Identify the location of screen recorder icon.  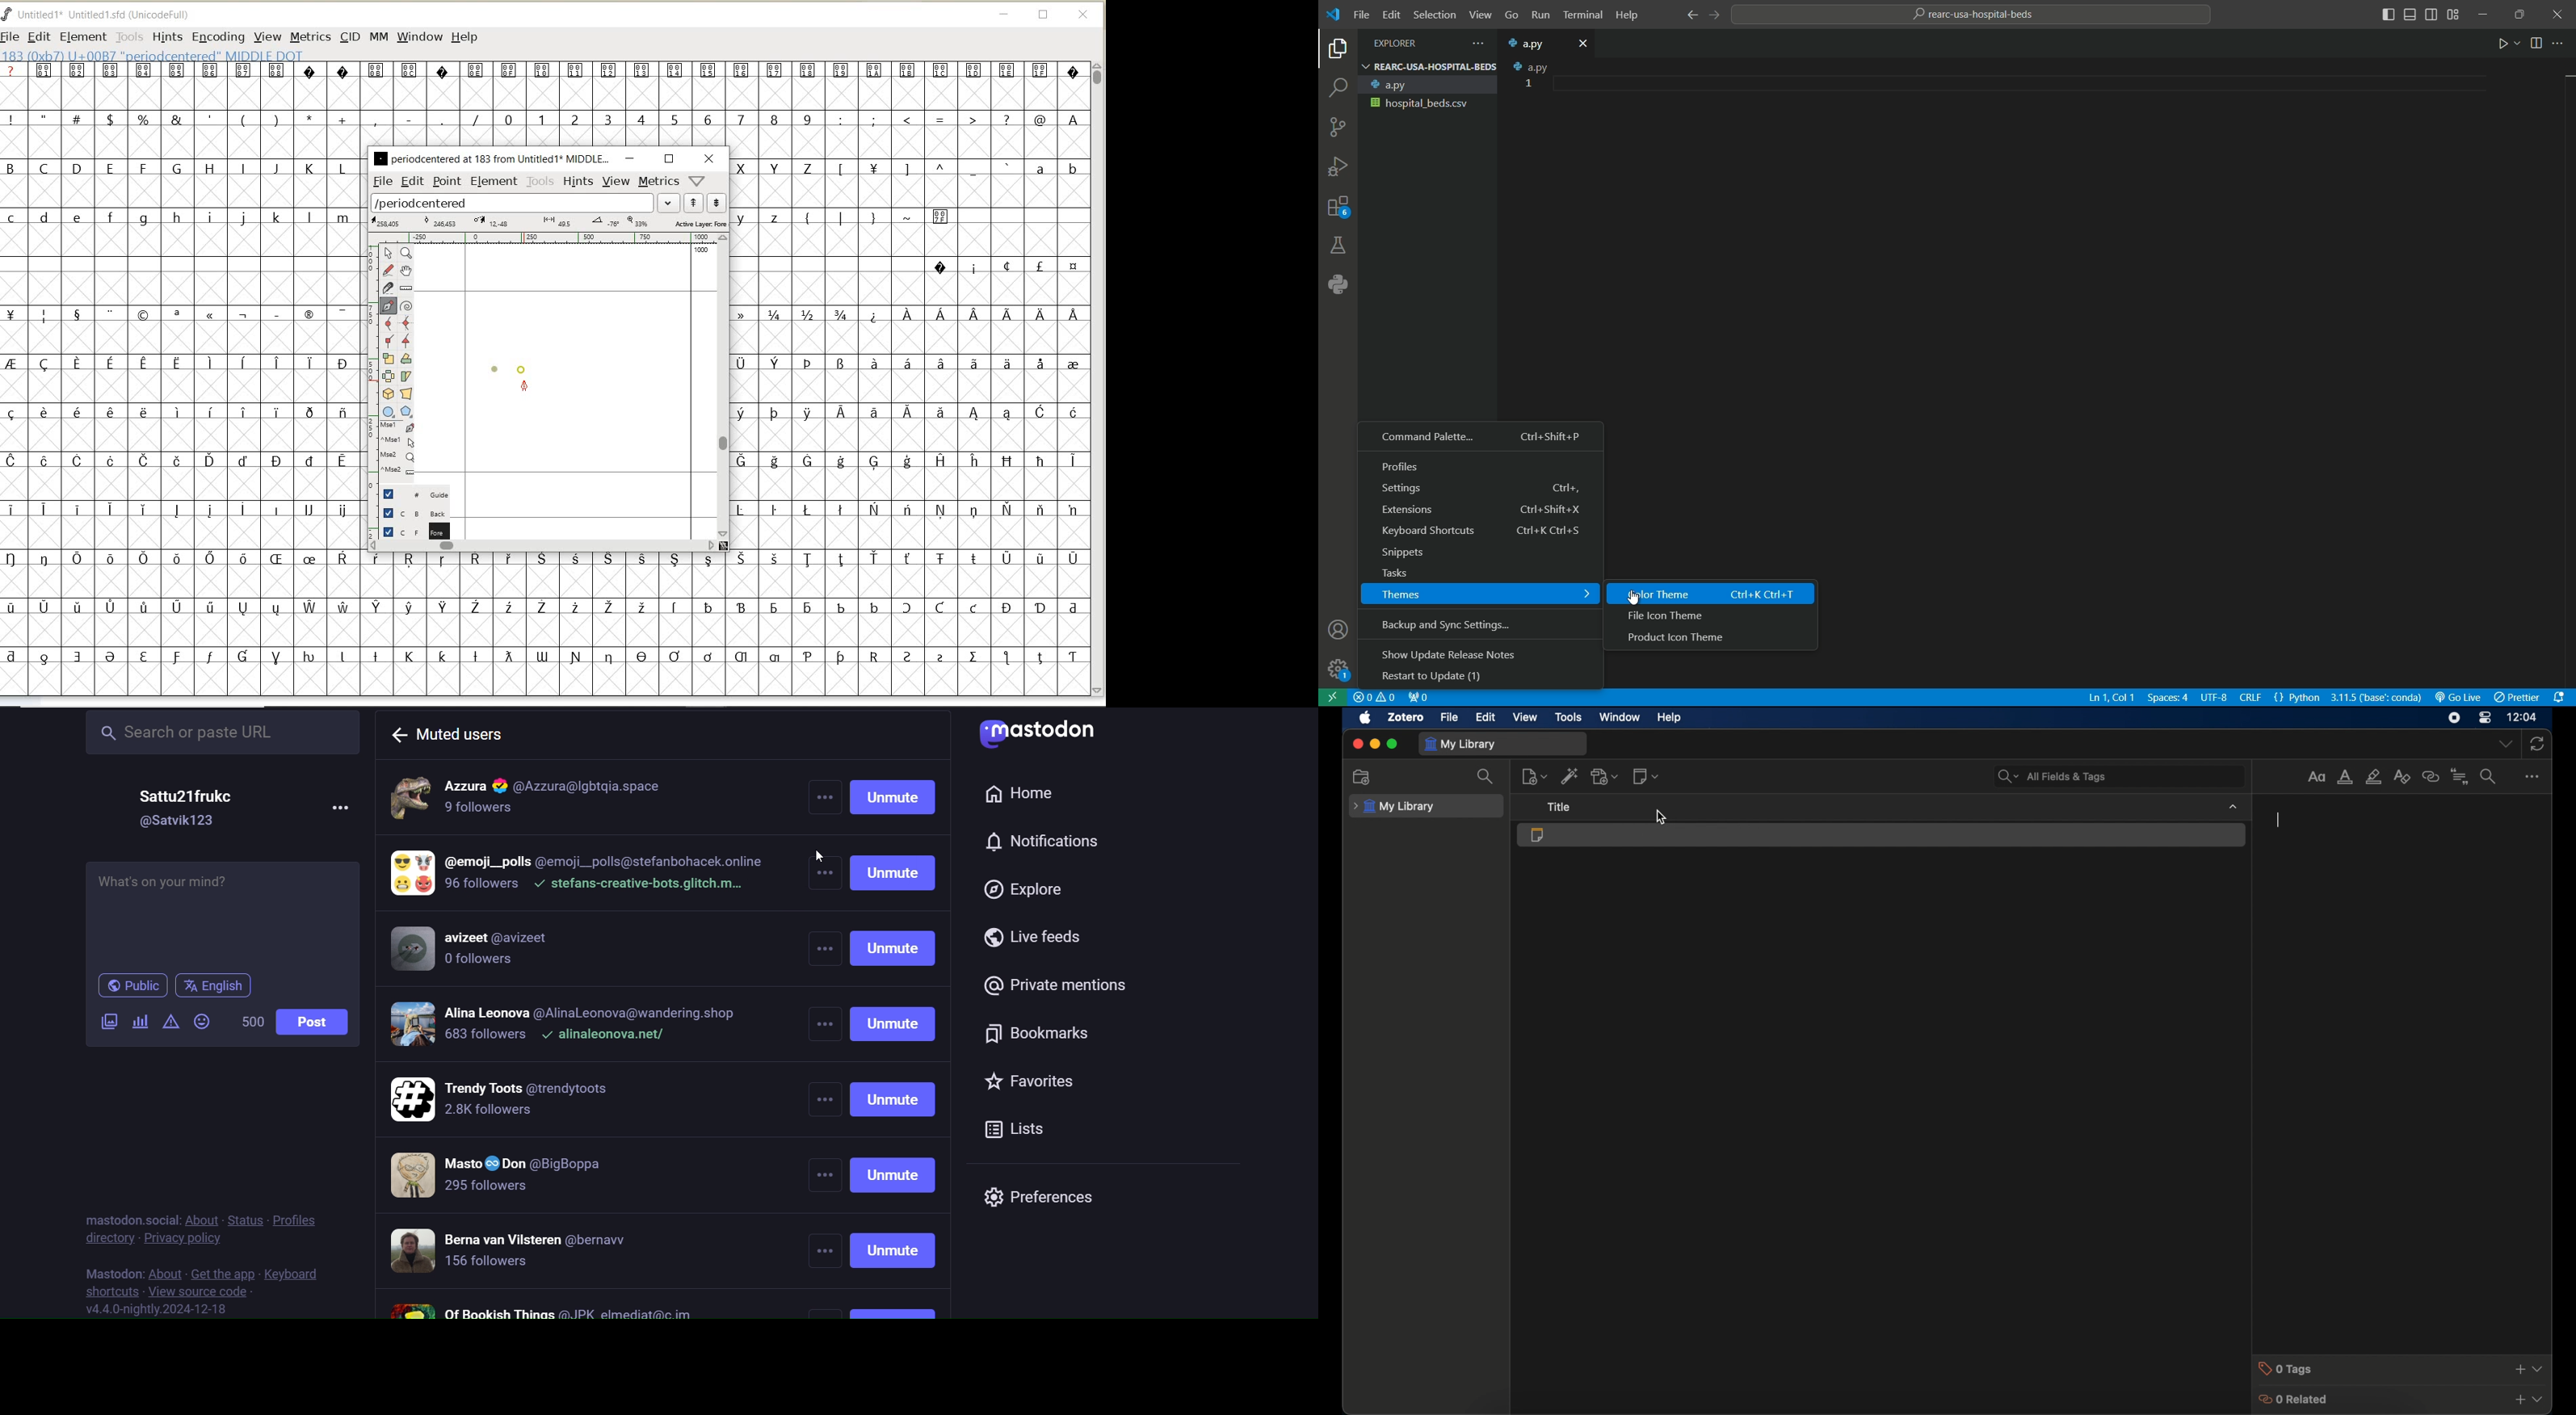
(2454, 717).